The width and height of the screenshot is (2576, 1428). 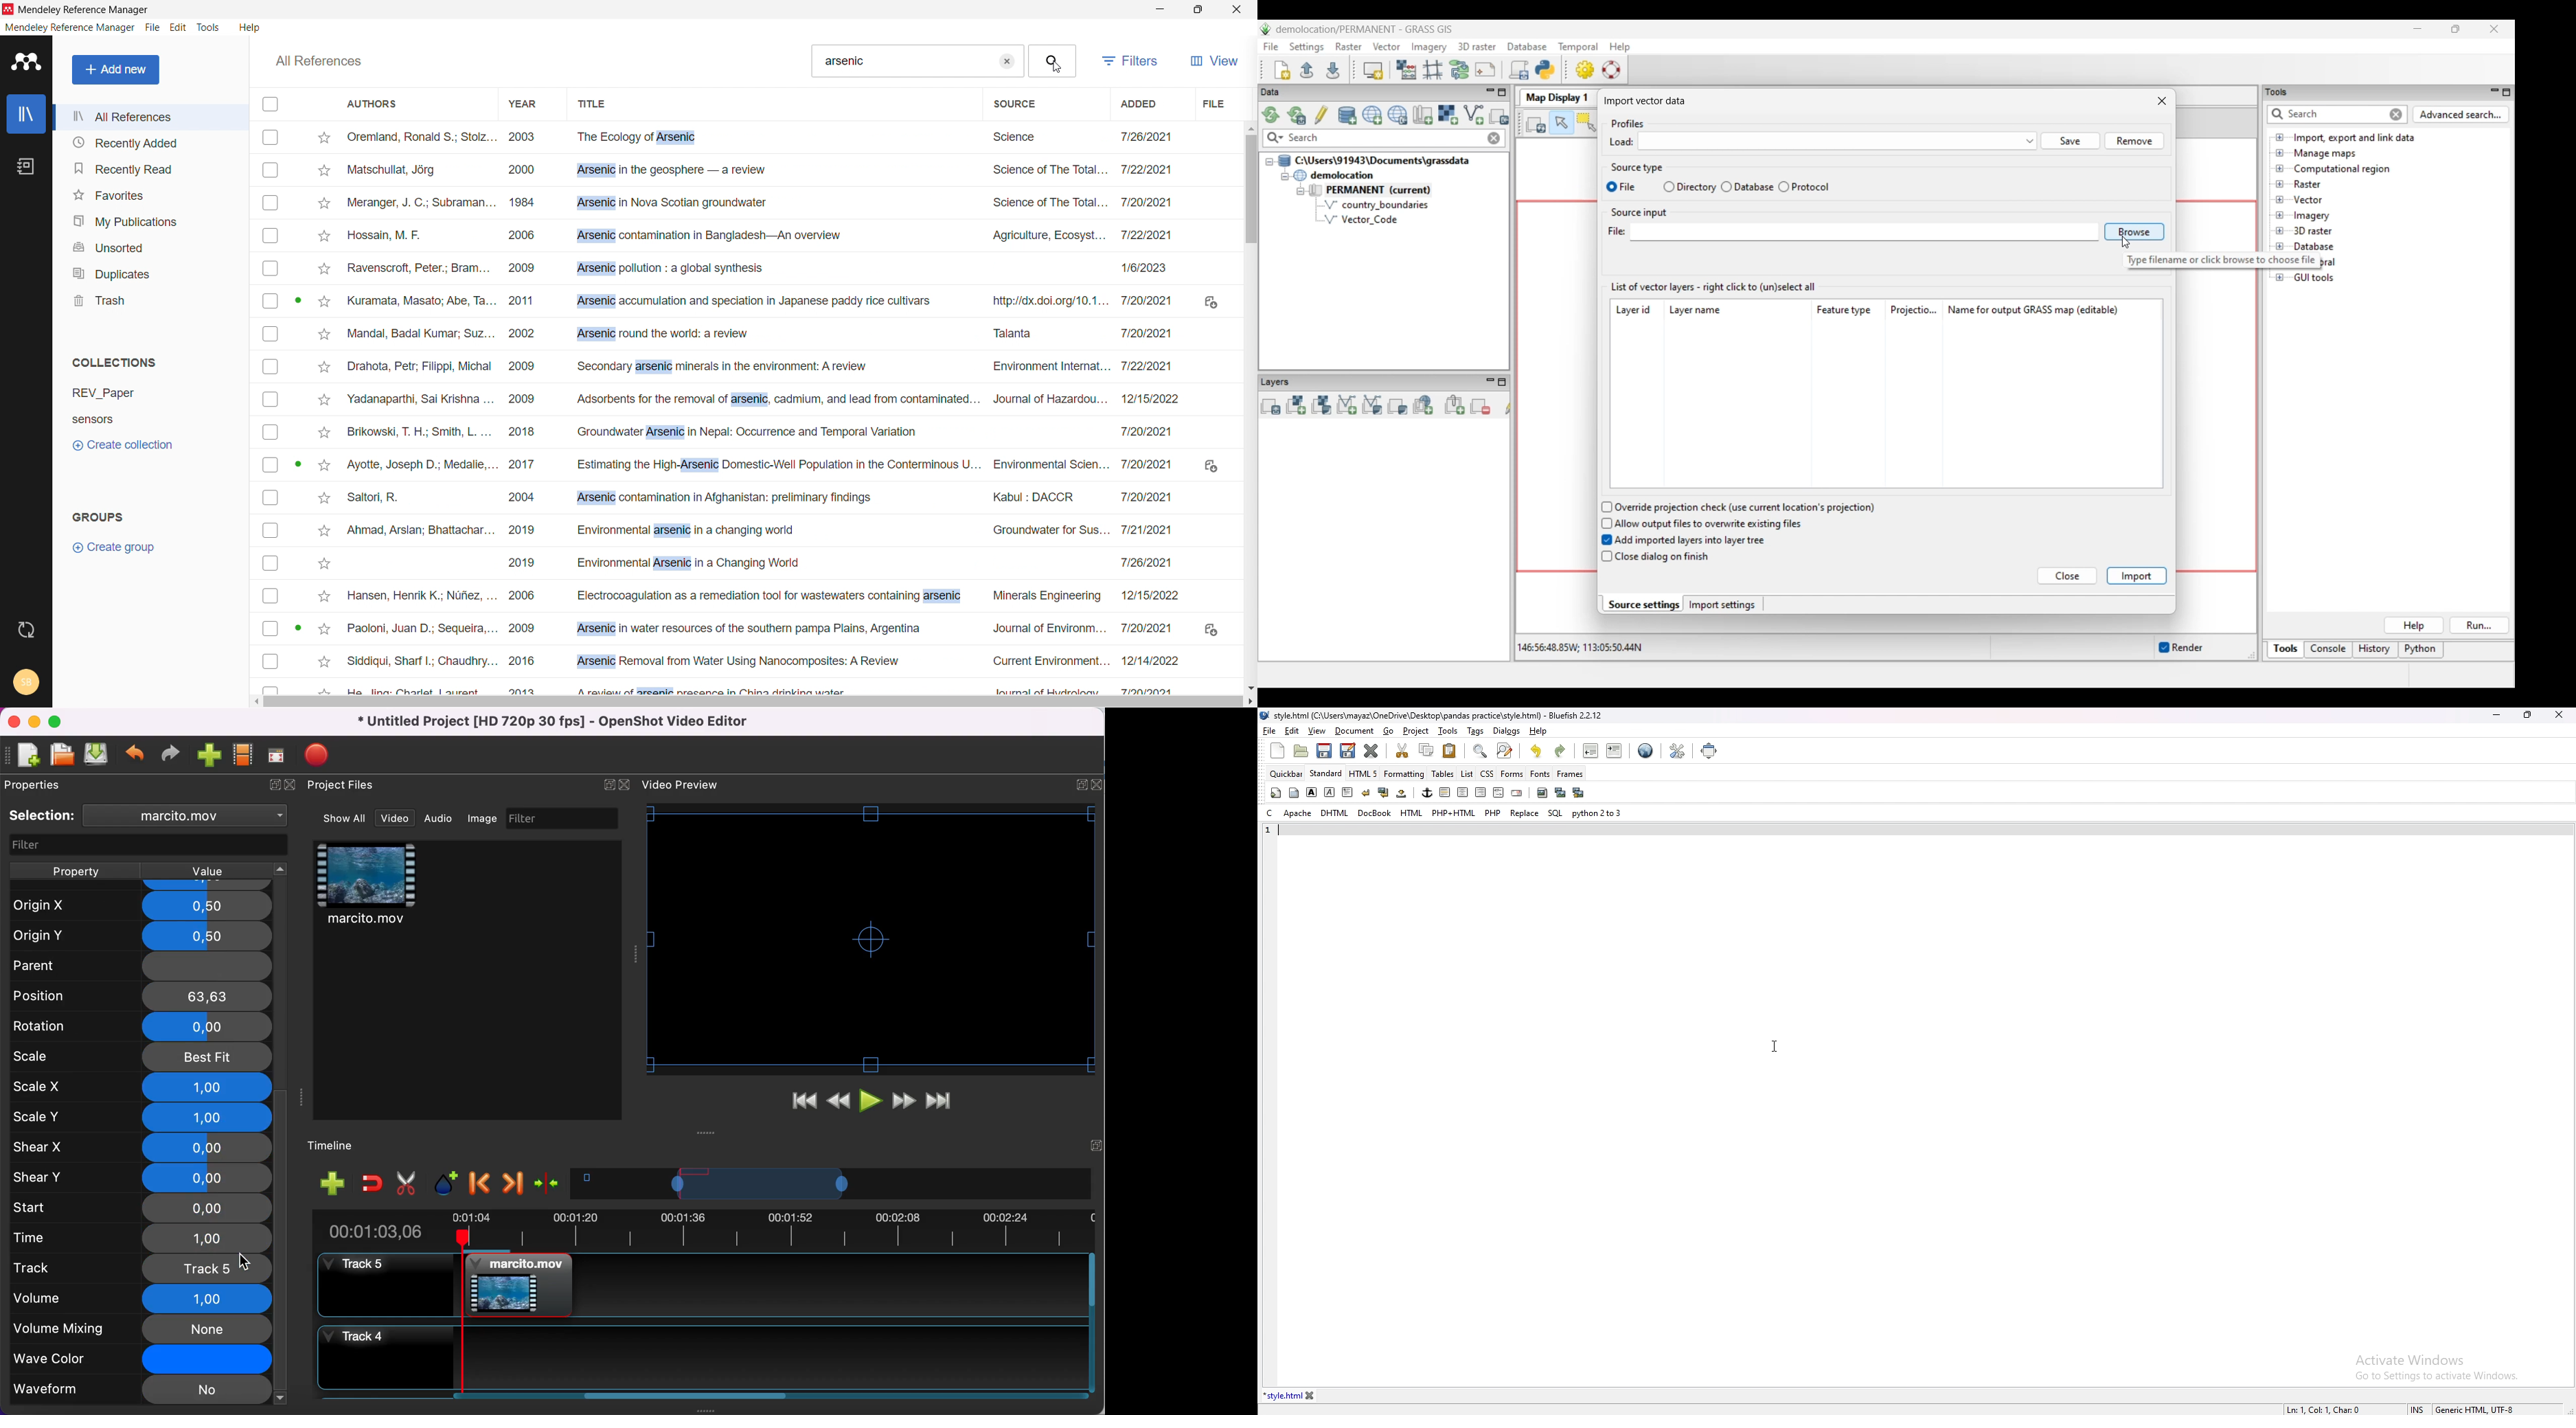 What do you see at coordinates (1159, 9) in the screenshot?
I see `minimize` at bounding box center [1159, 9].